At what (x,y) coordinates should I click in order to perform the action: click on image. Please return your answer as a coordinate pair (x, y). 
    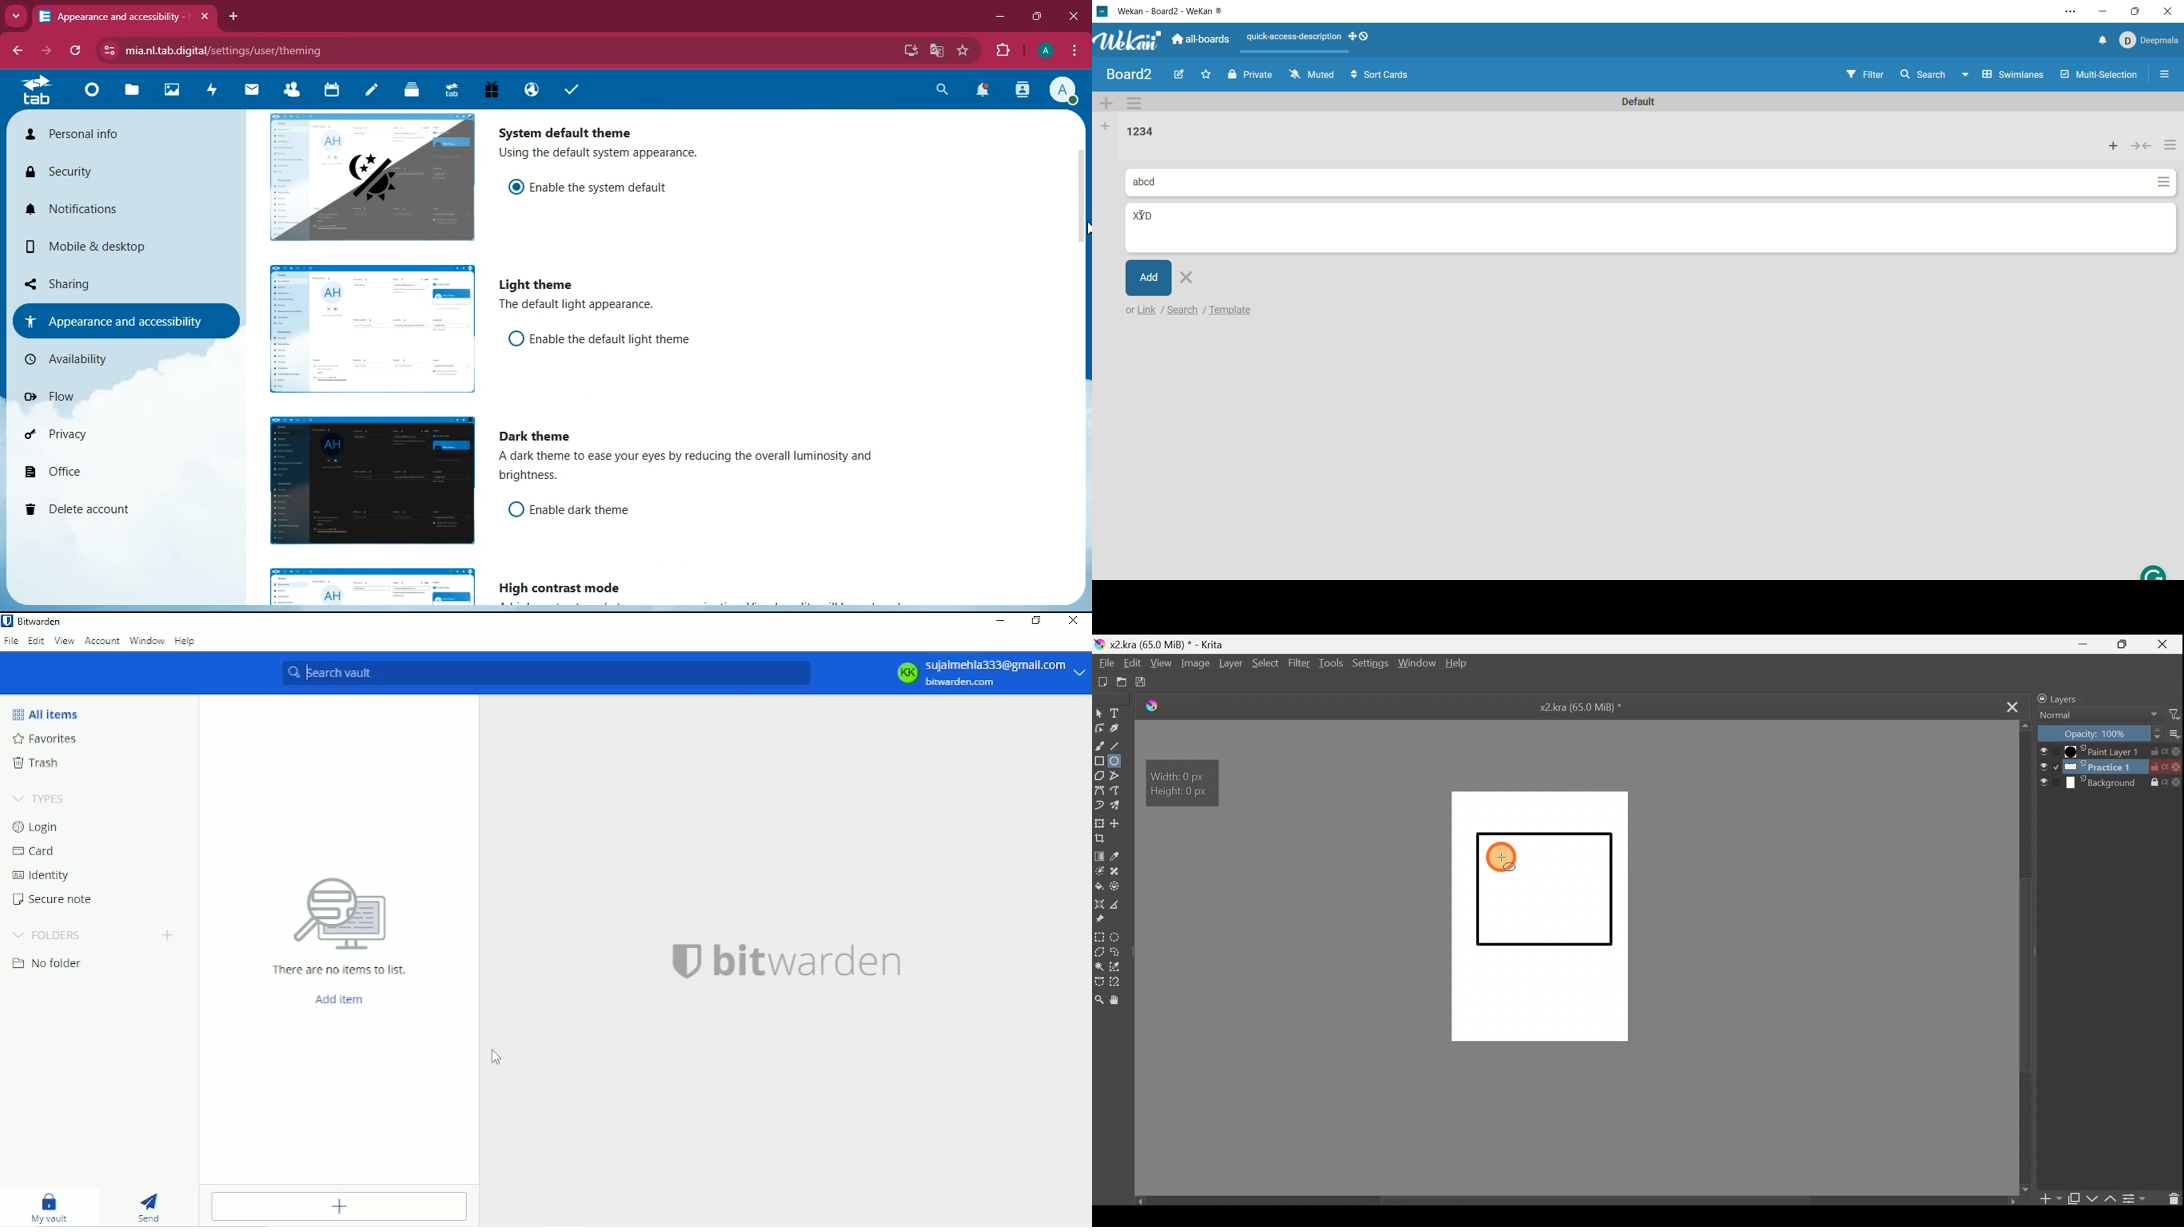
    Looking at the image, I should click on (369, 480).